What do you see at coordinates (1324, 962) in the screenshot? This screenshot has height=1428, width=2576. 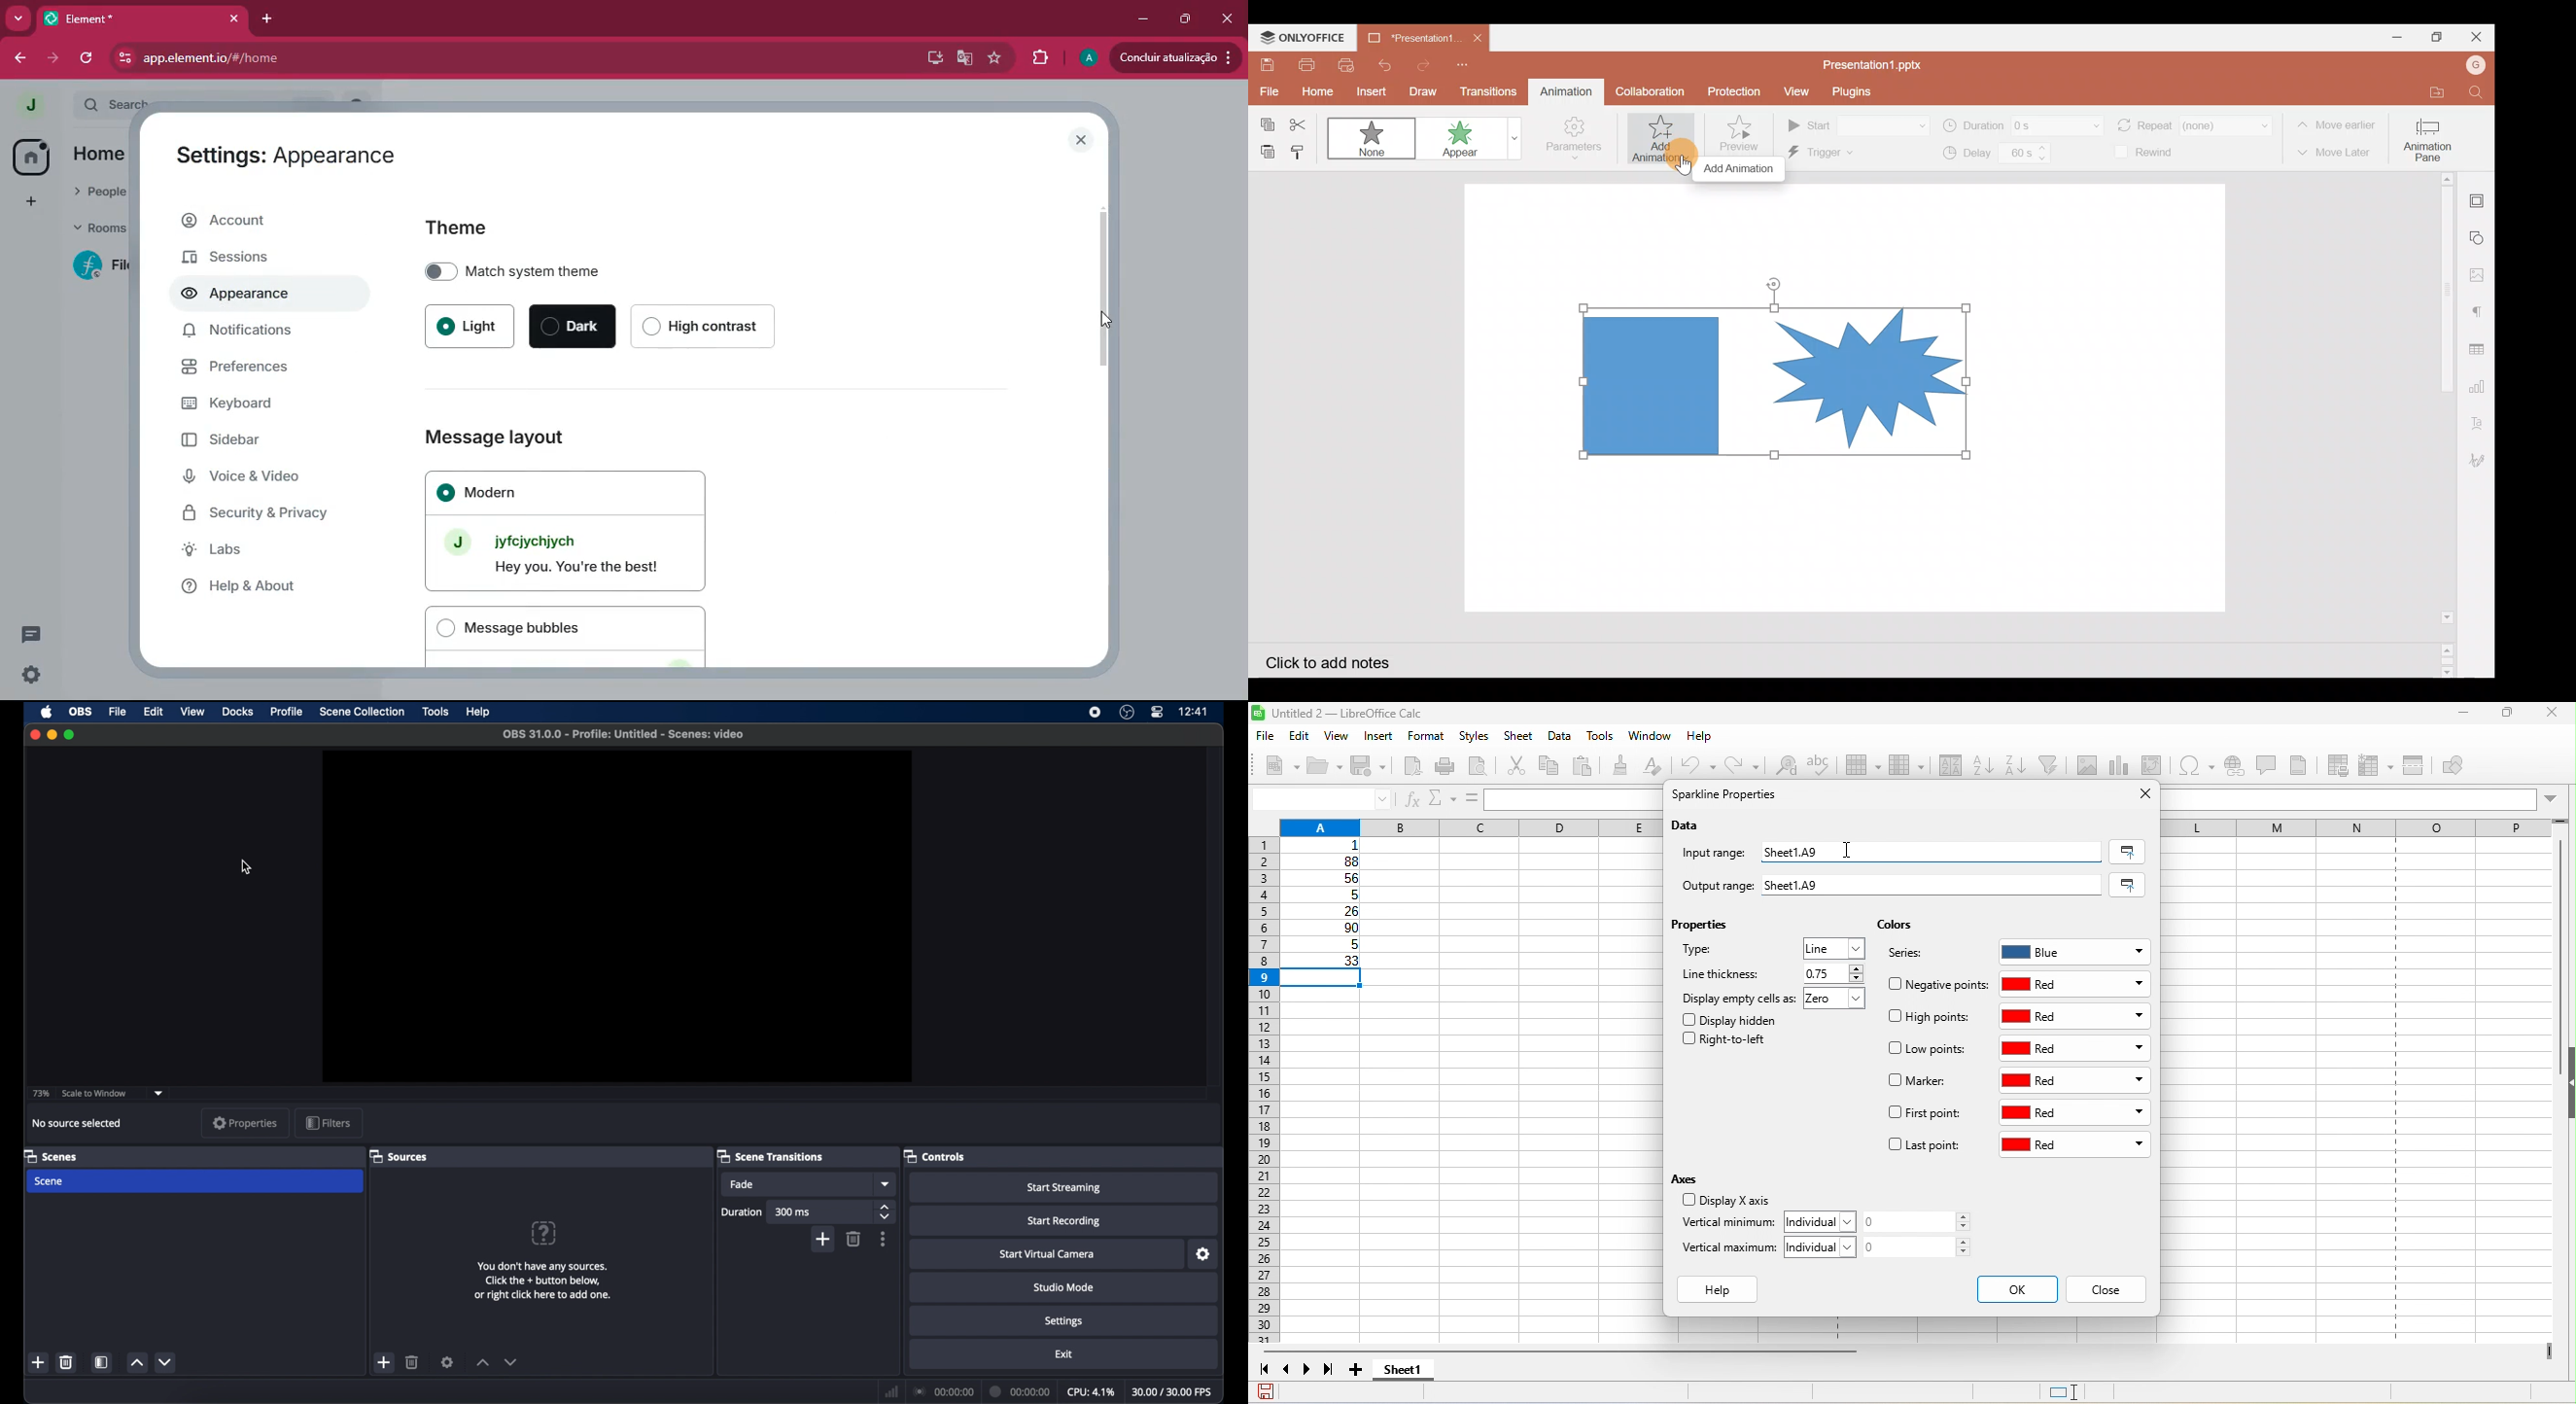 I see `33` at bounding box center [1324, 962].